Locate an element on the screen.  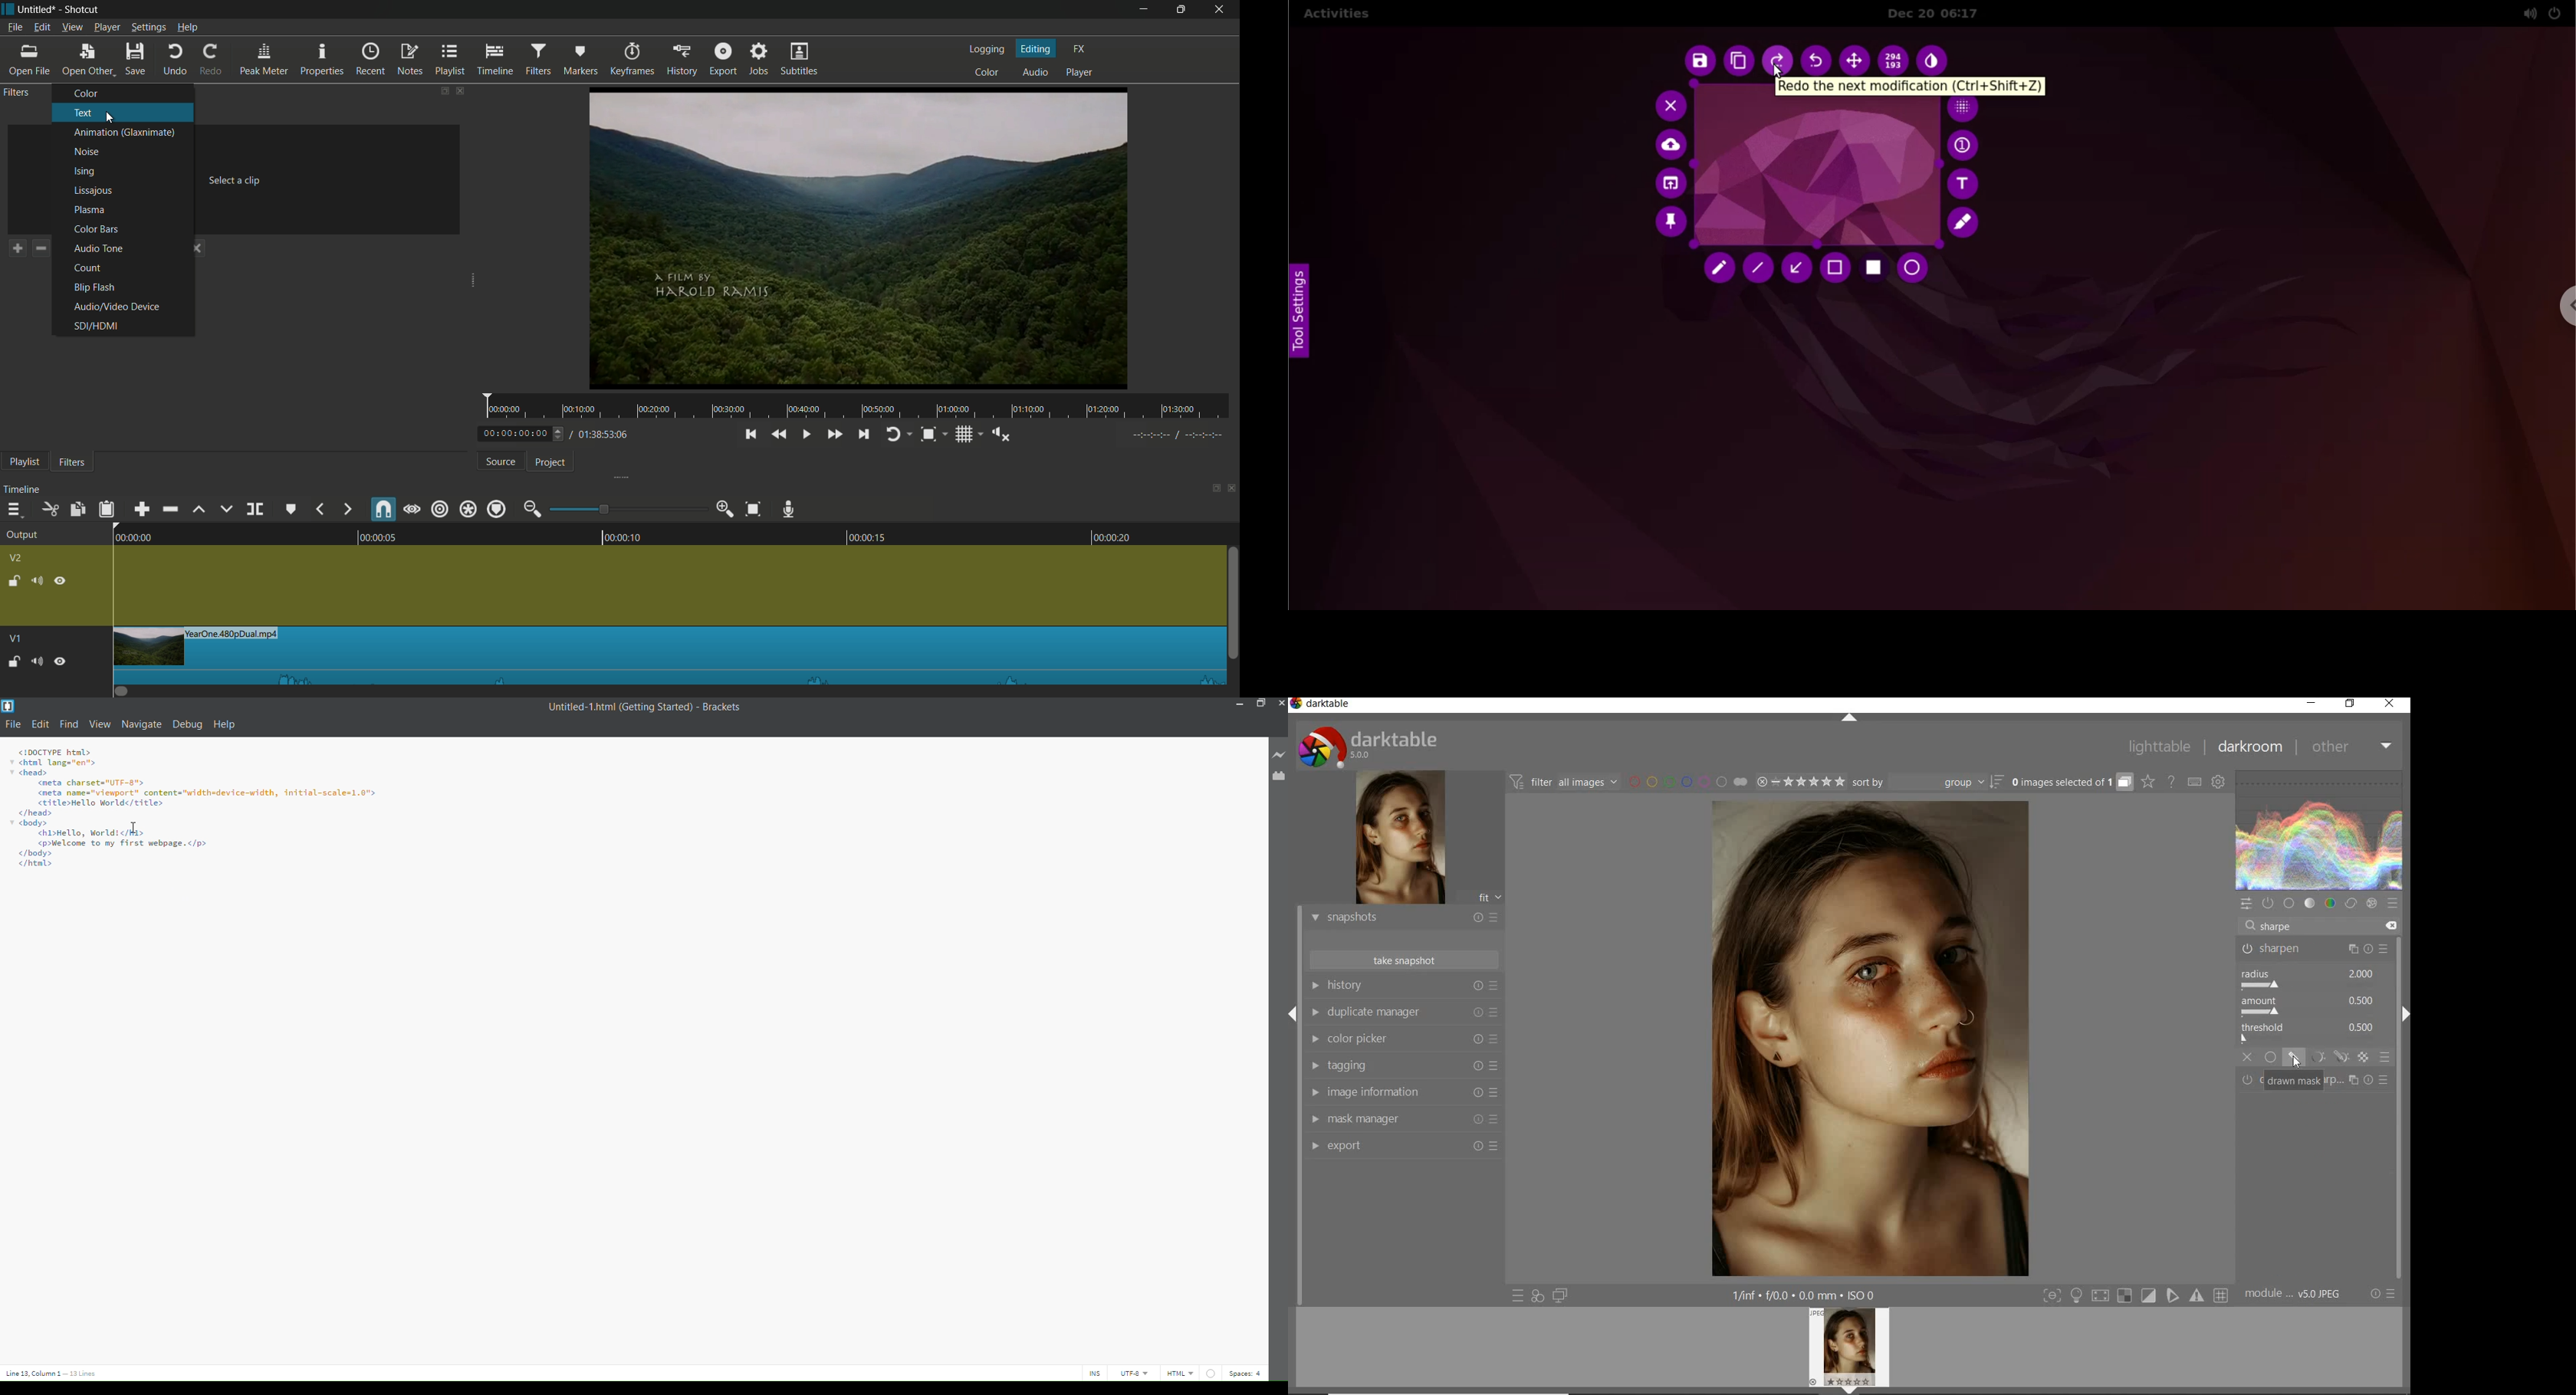
create or edit marker is located at coordinates (291, 508).